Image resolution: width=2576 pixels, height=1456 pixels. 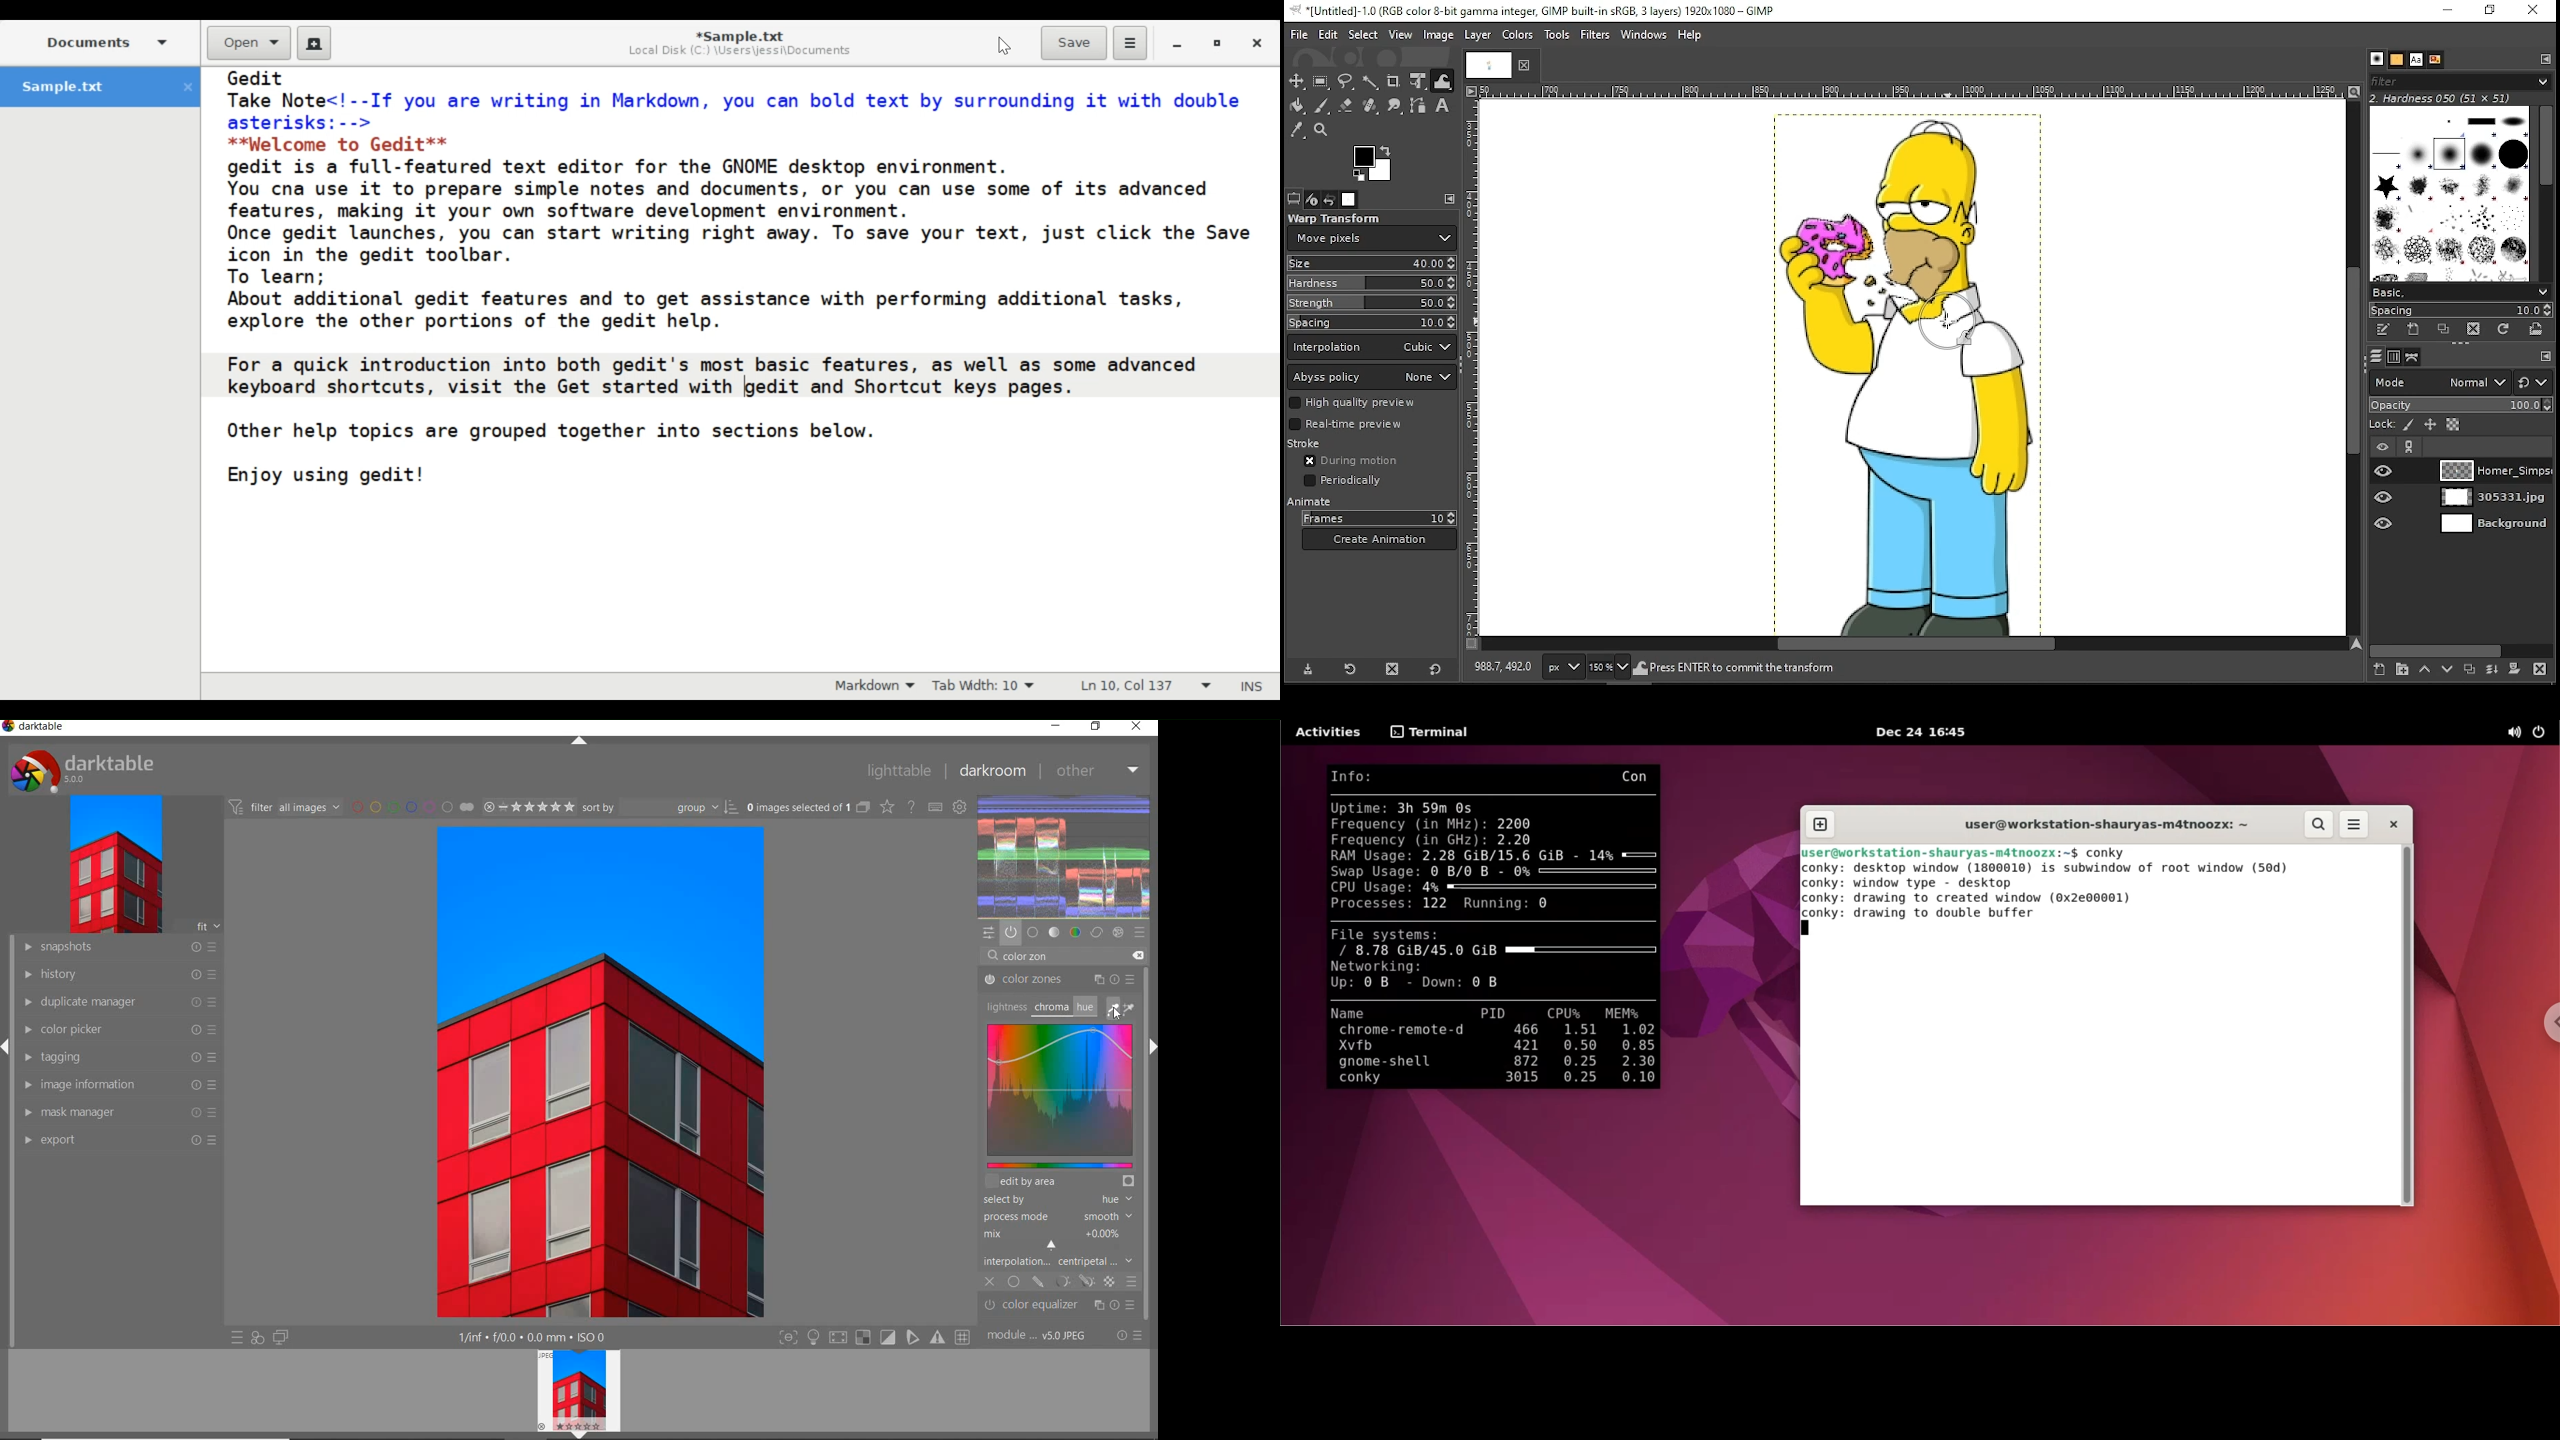 I want to click on filter all images, so click(x=286, y=807).